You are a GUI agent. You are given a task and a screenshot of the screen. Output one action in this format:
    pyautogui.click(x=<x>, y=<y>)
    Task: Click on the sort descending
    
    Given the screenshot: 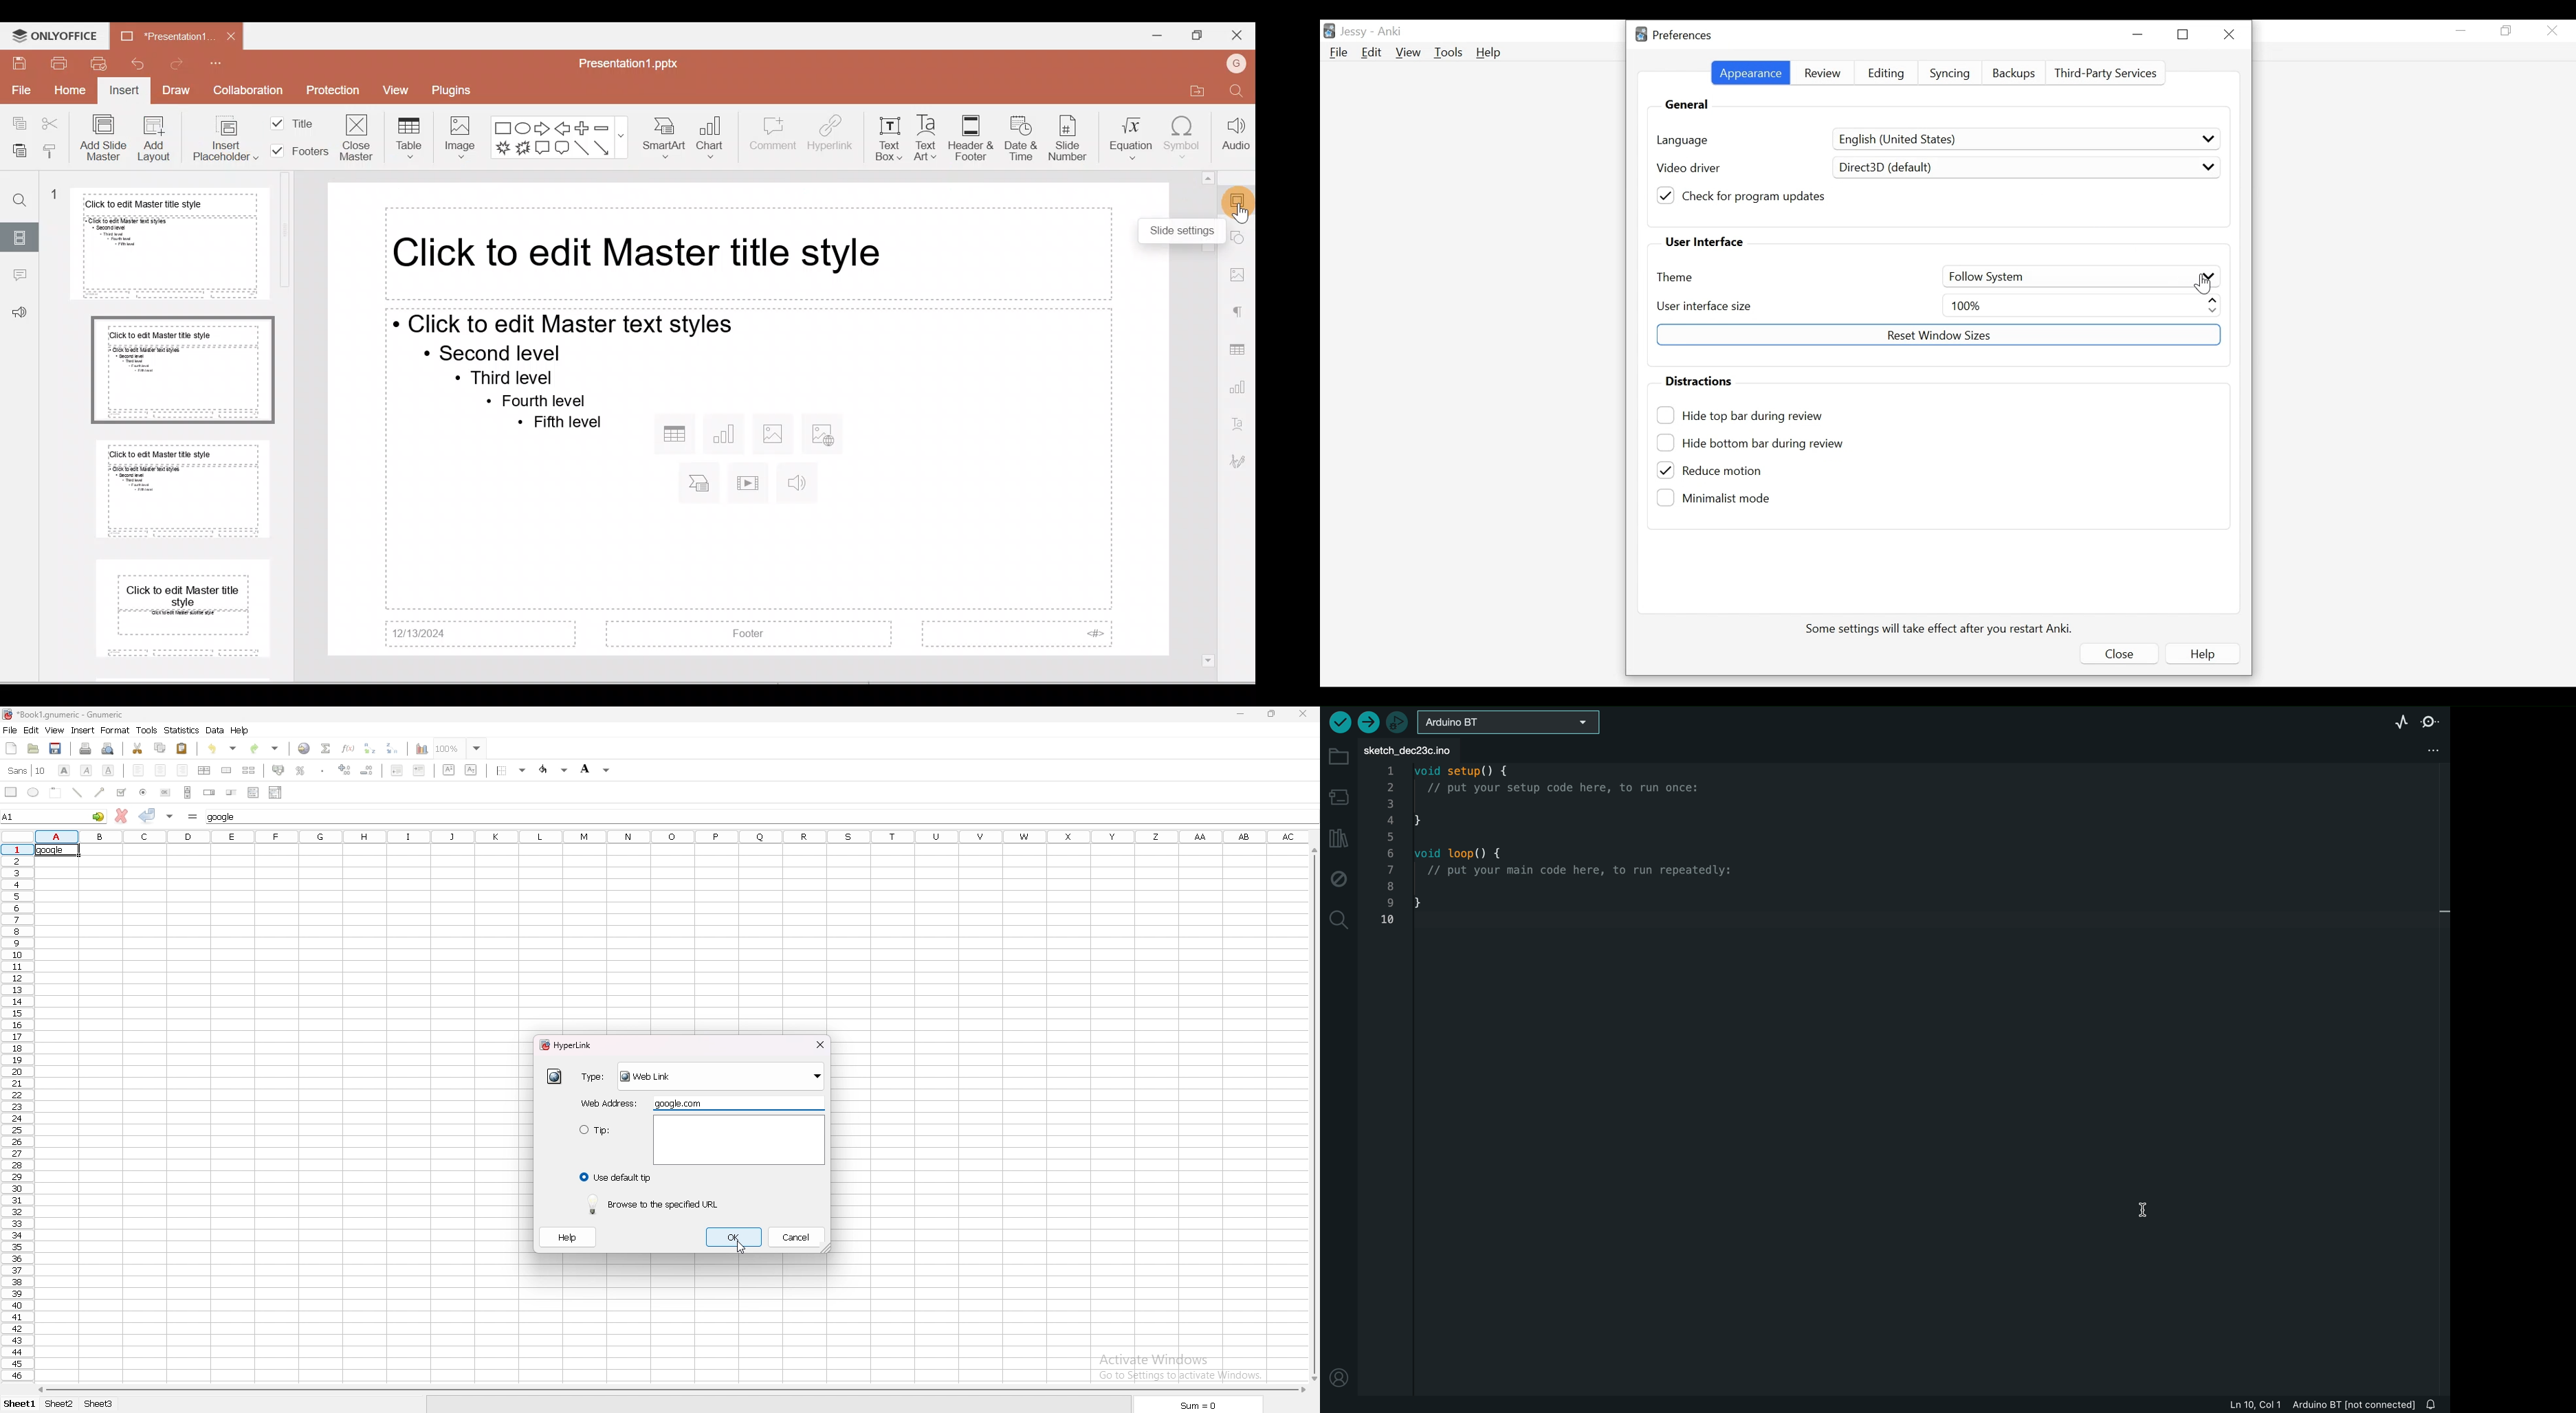 What is the action you would take?
    pyautogui.click(x=393, y=748)
    